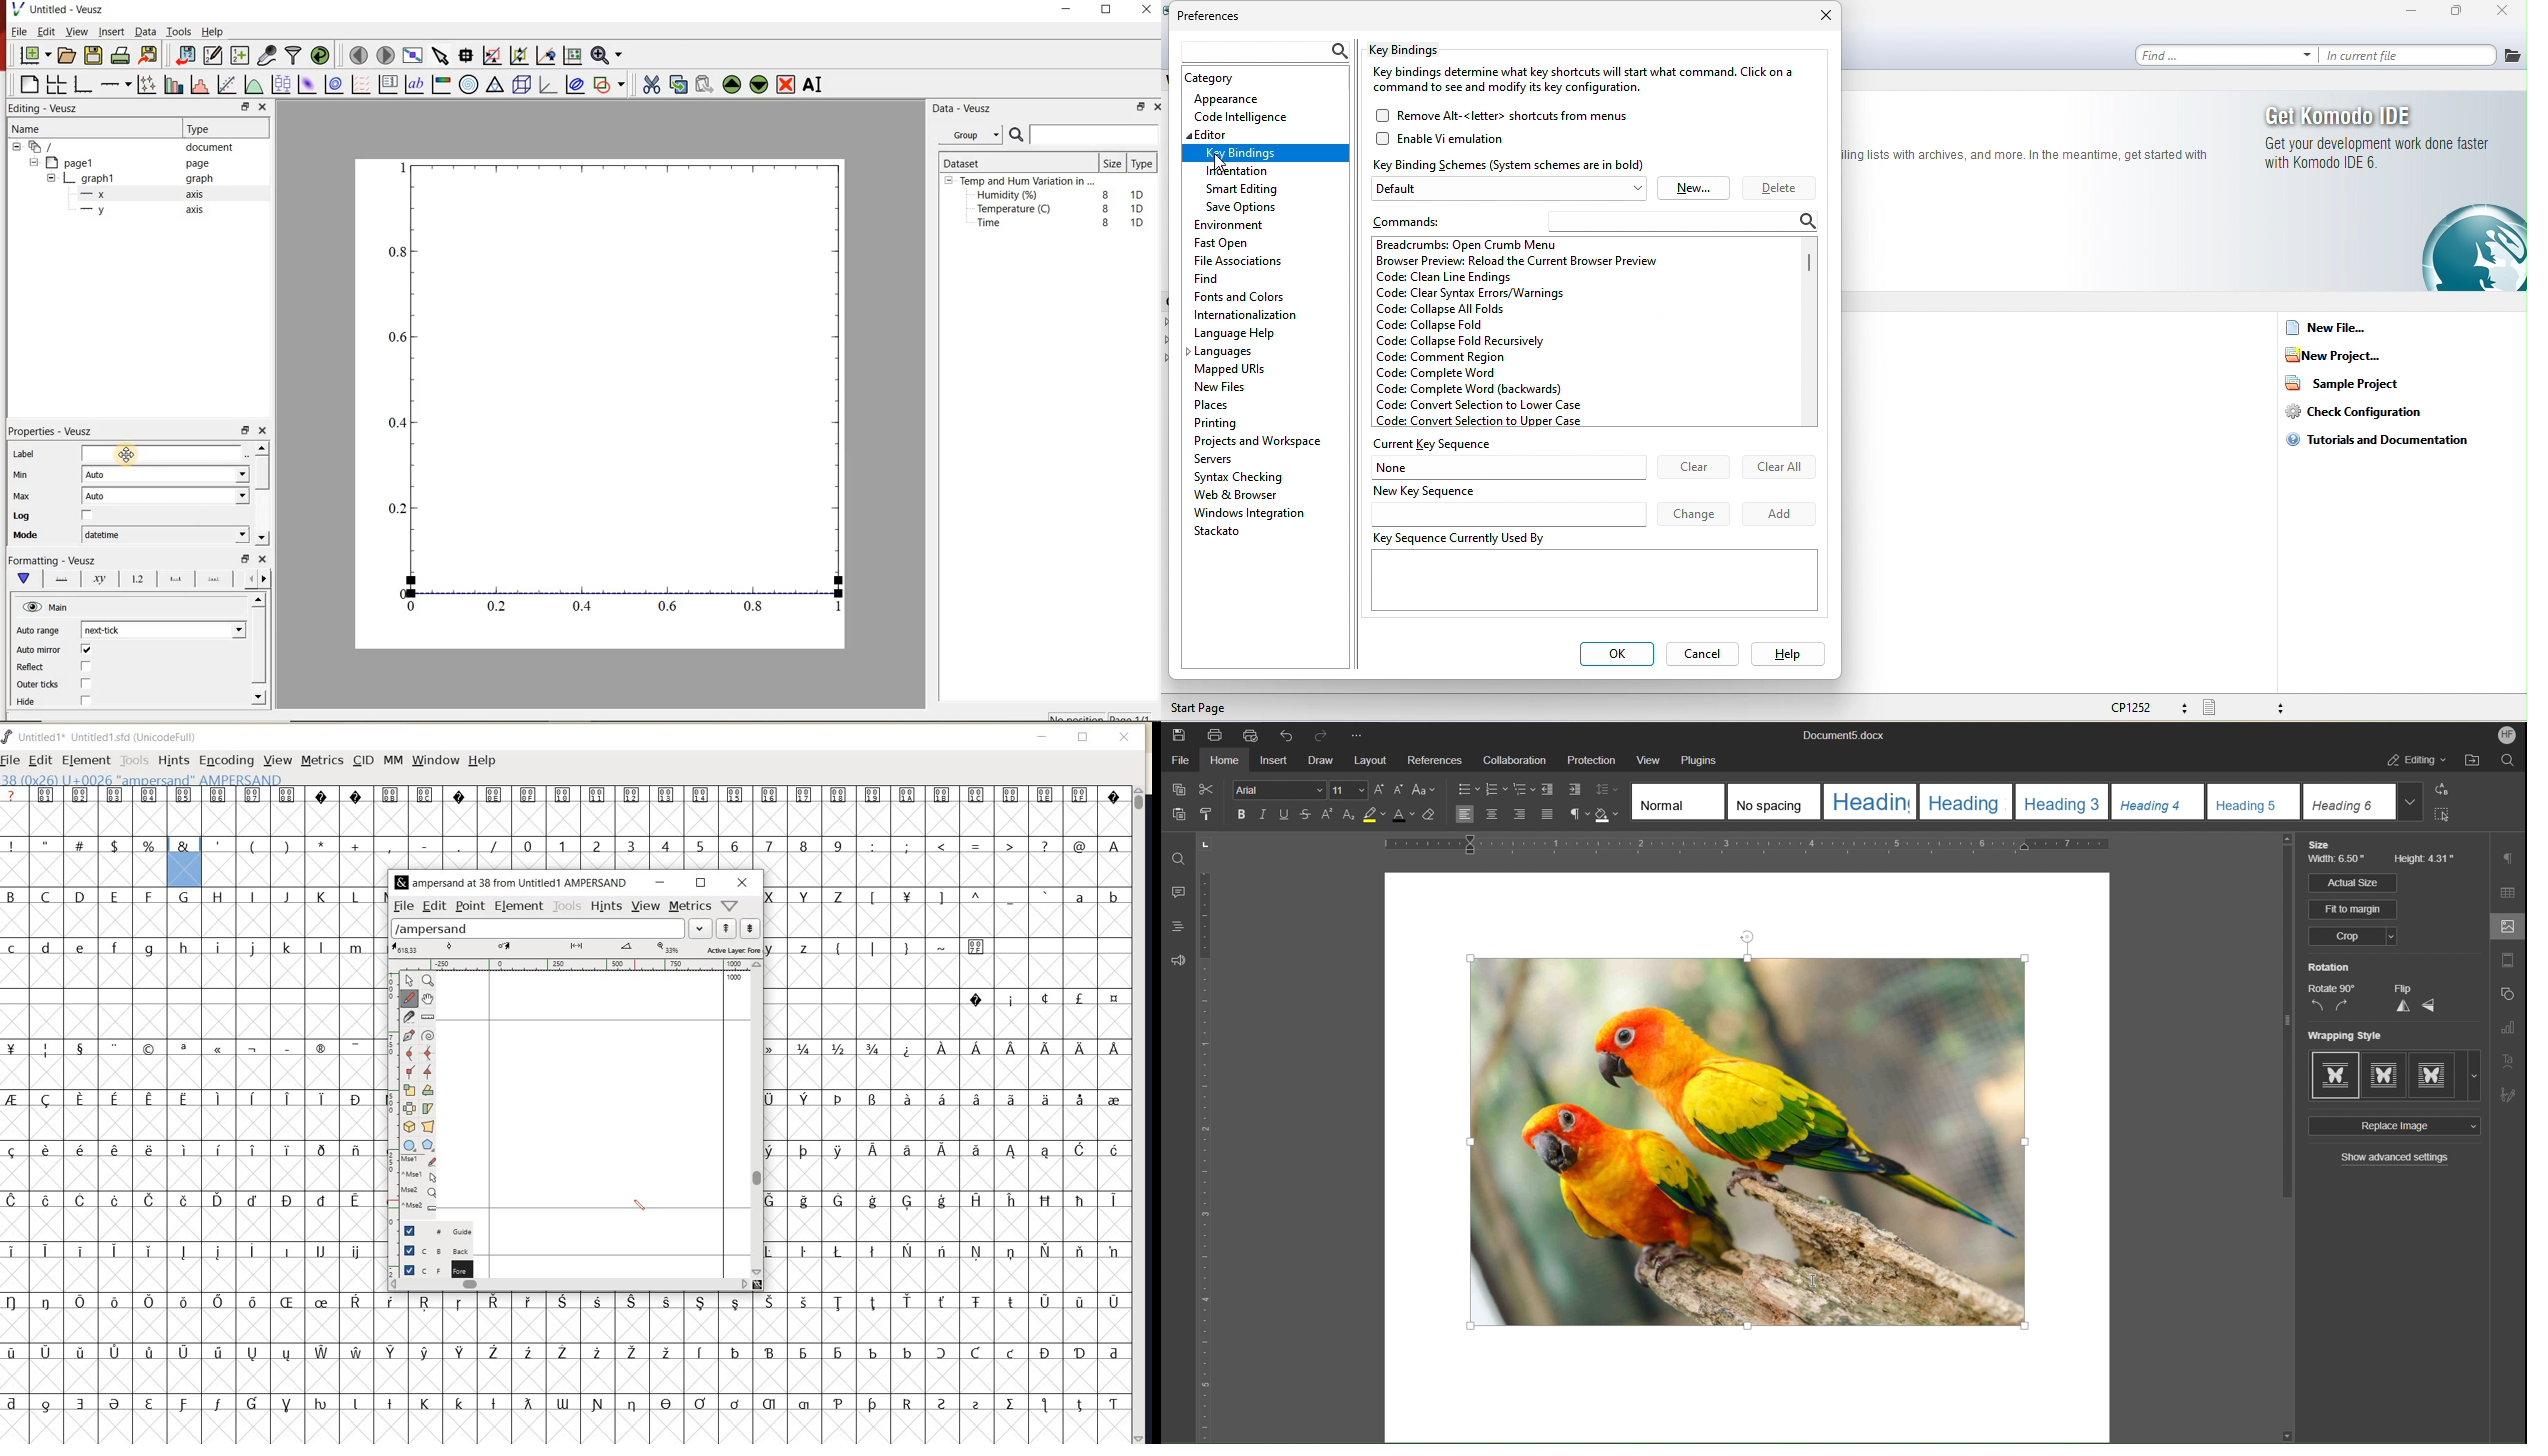 The height and width of the screenshot is (1456, 2548). What do you see at coordinates (2029, 802) in the screenshot?
I see `Text Style` at bounding box center [2029, 802].